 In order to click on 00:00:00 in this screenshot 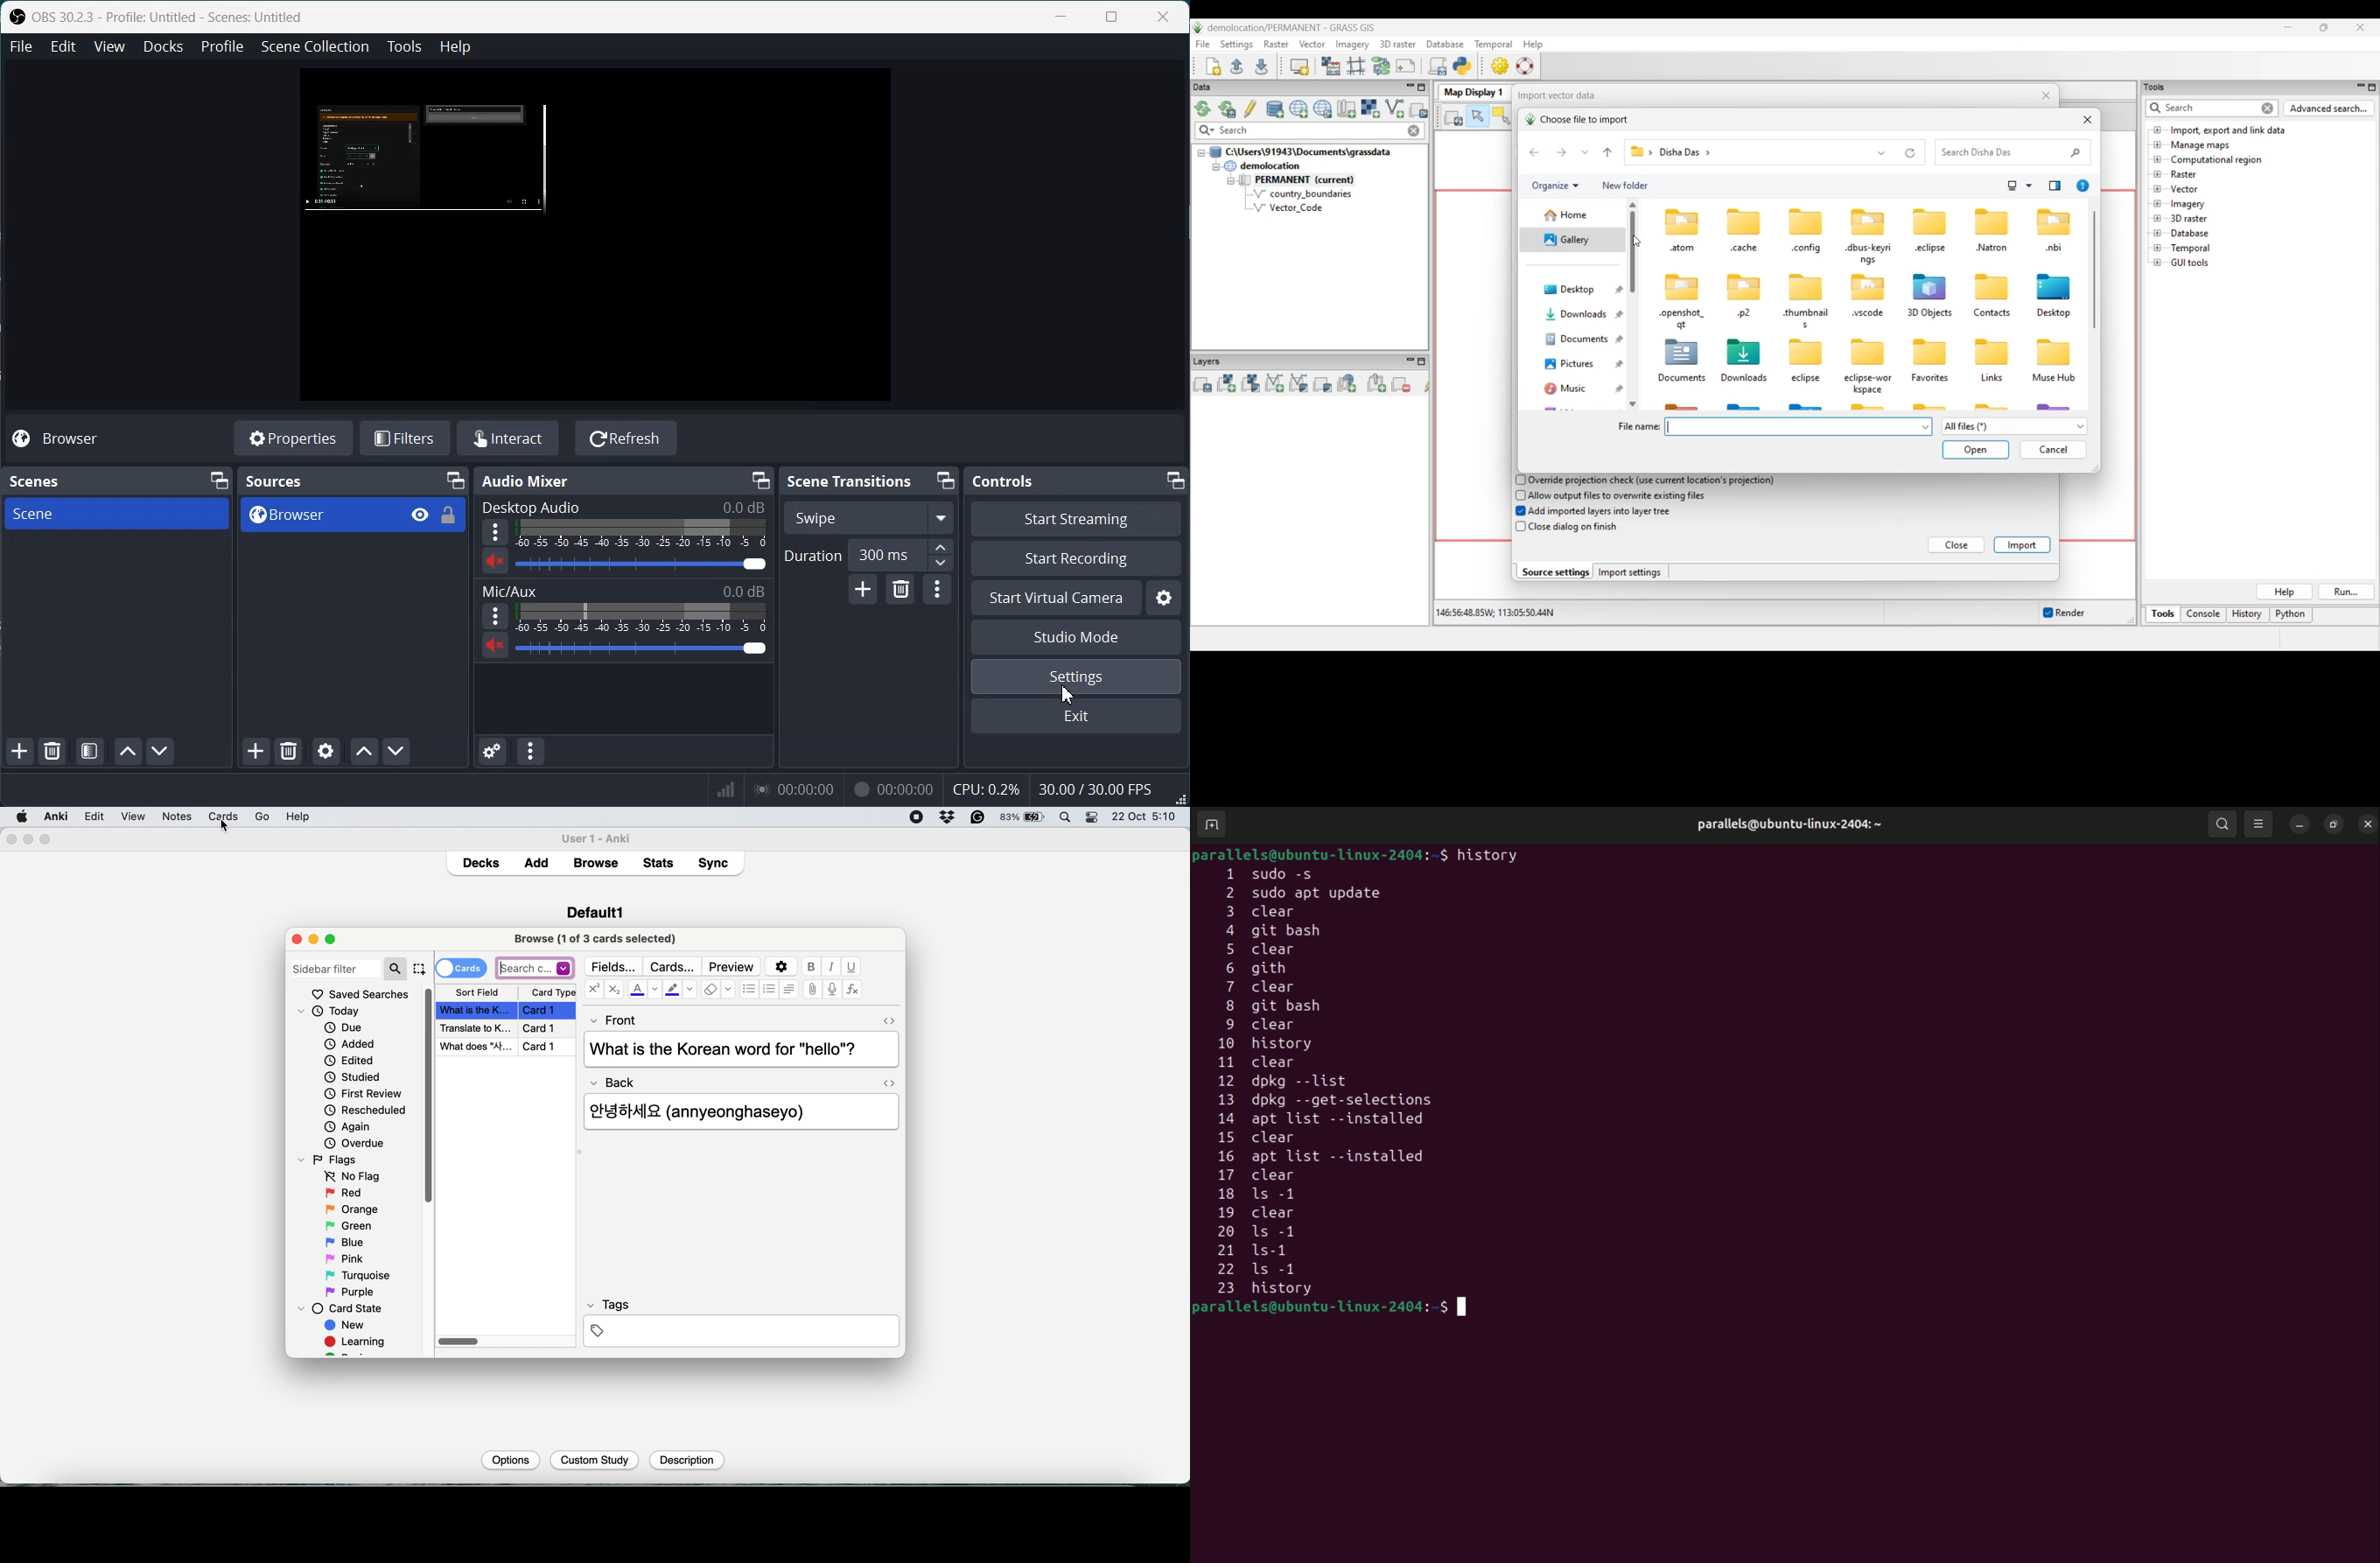, I will do `click(892, 788)`.